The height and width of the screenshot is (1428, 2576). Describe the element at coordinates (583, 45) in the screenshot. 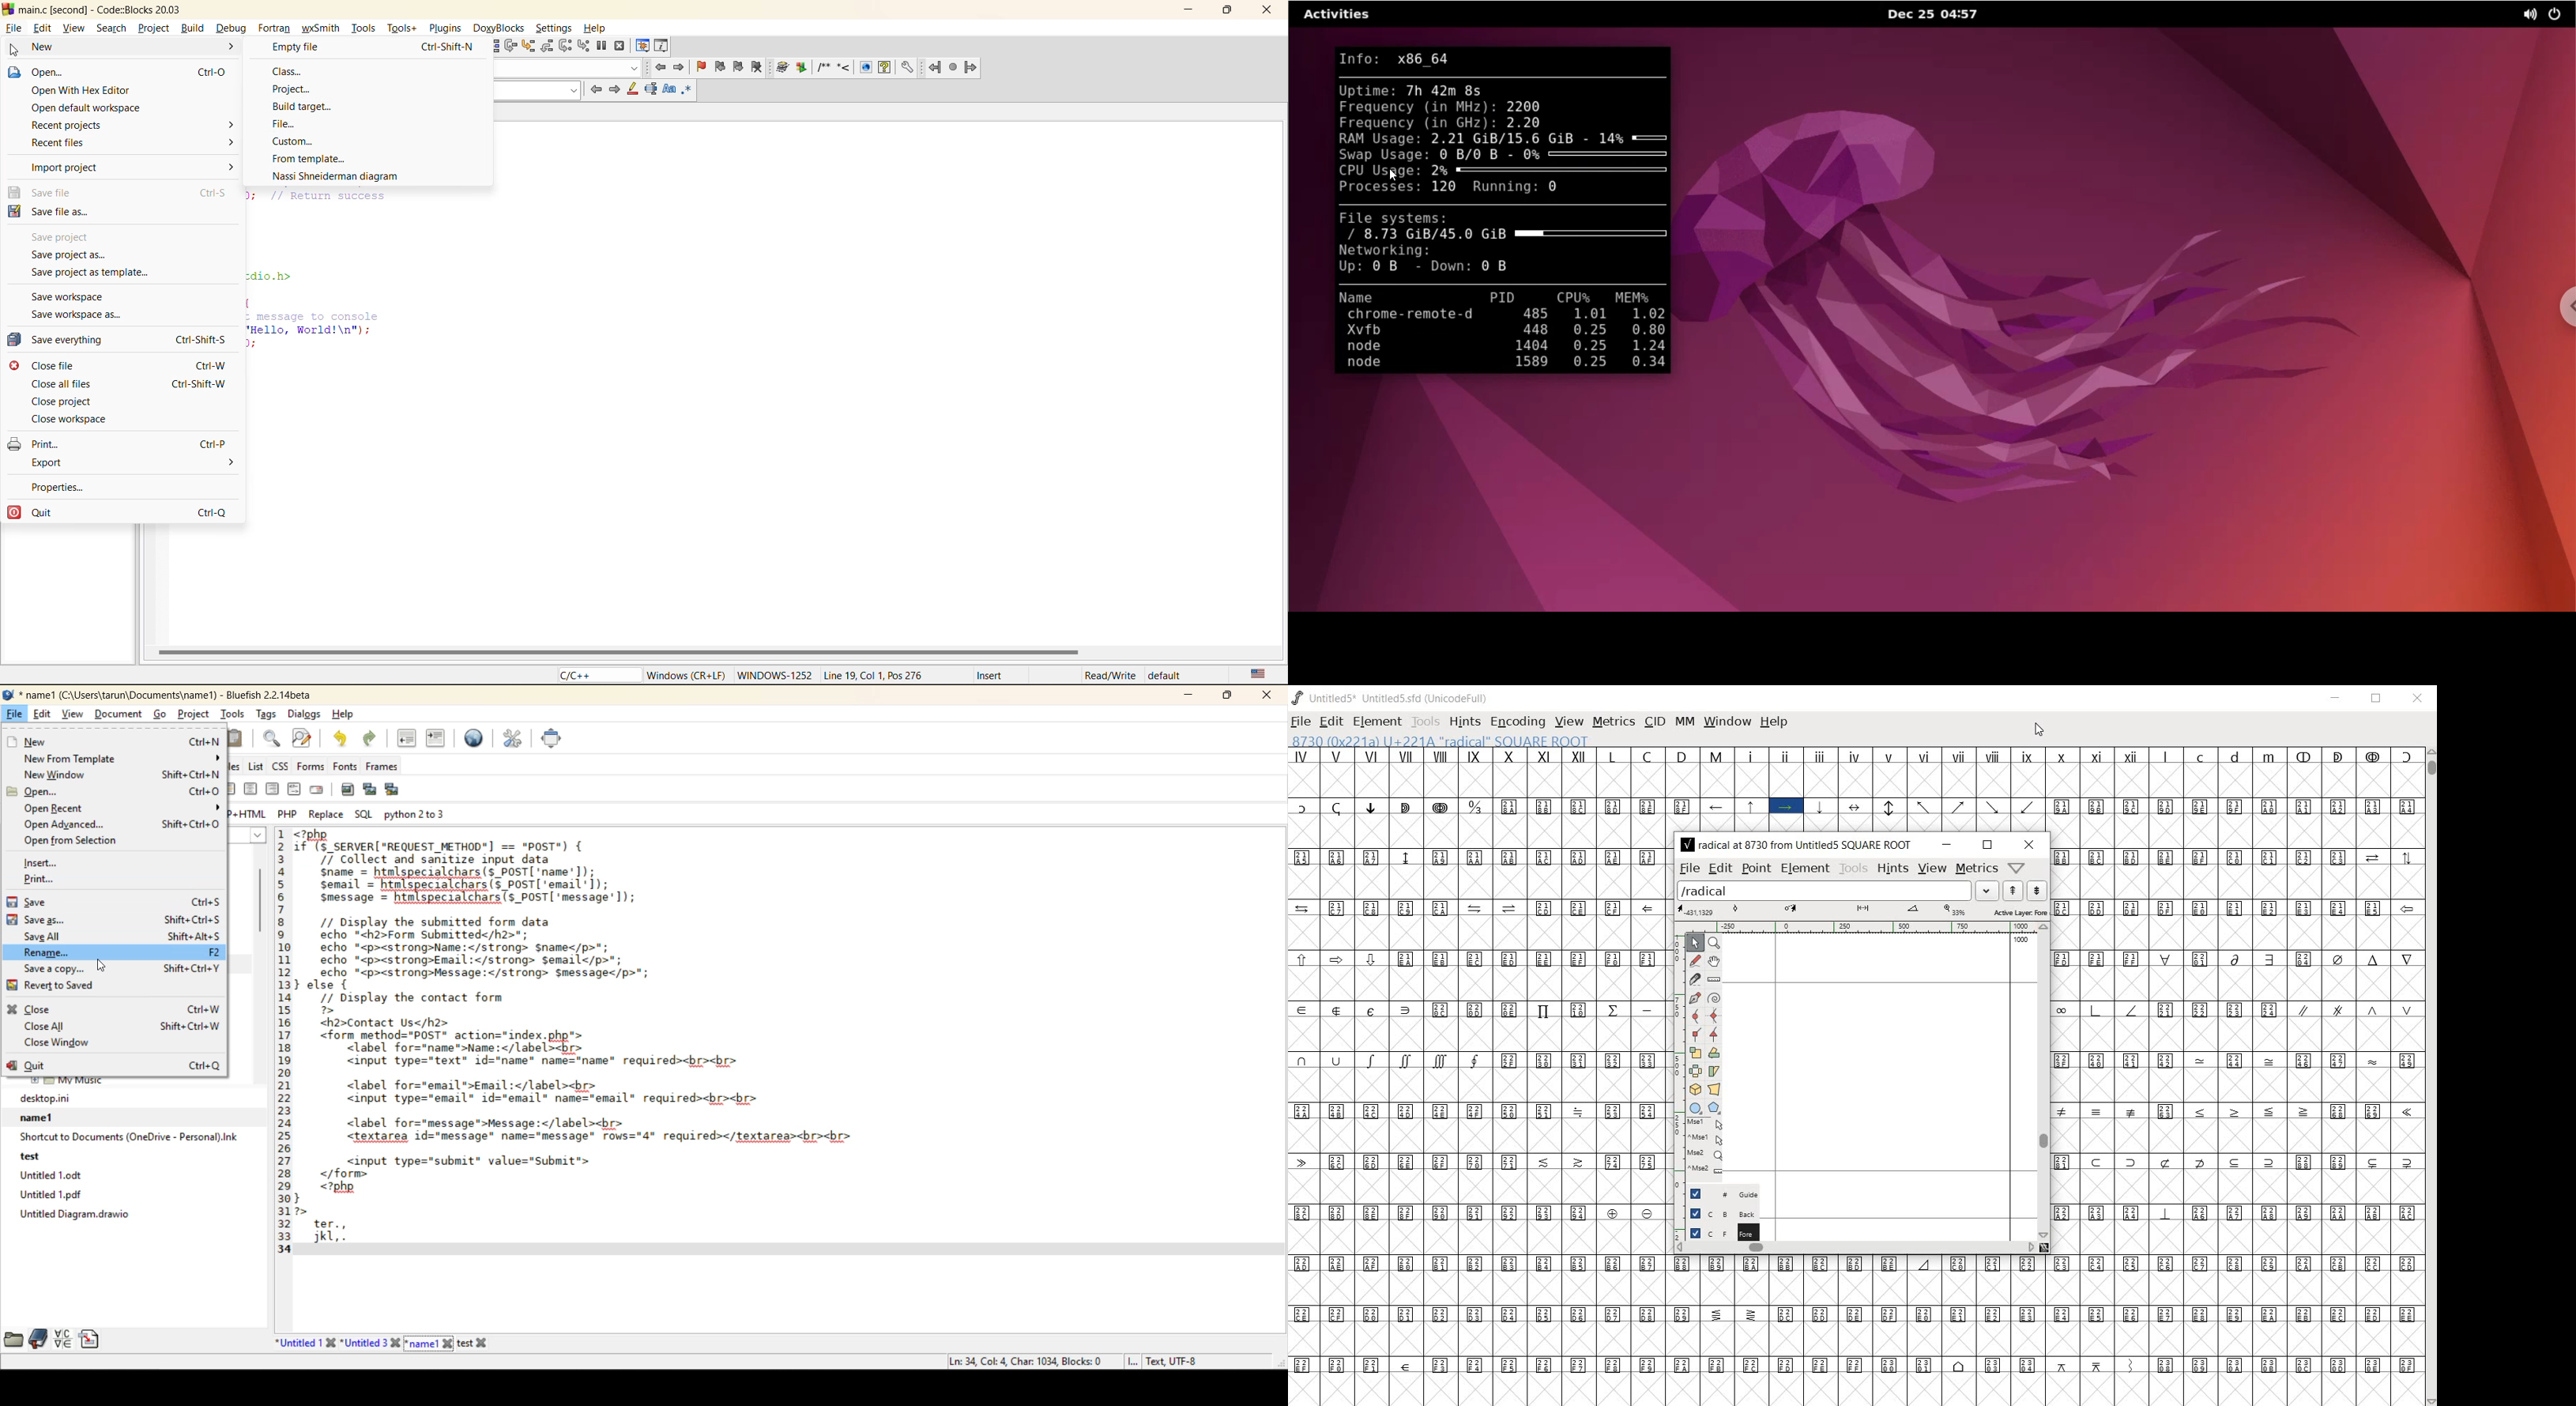

I see `step into instruction` at that location.